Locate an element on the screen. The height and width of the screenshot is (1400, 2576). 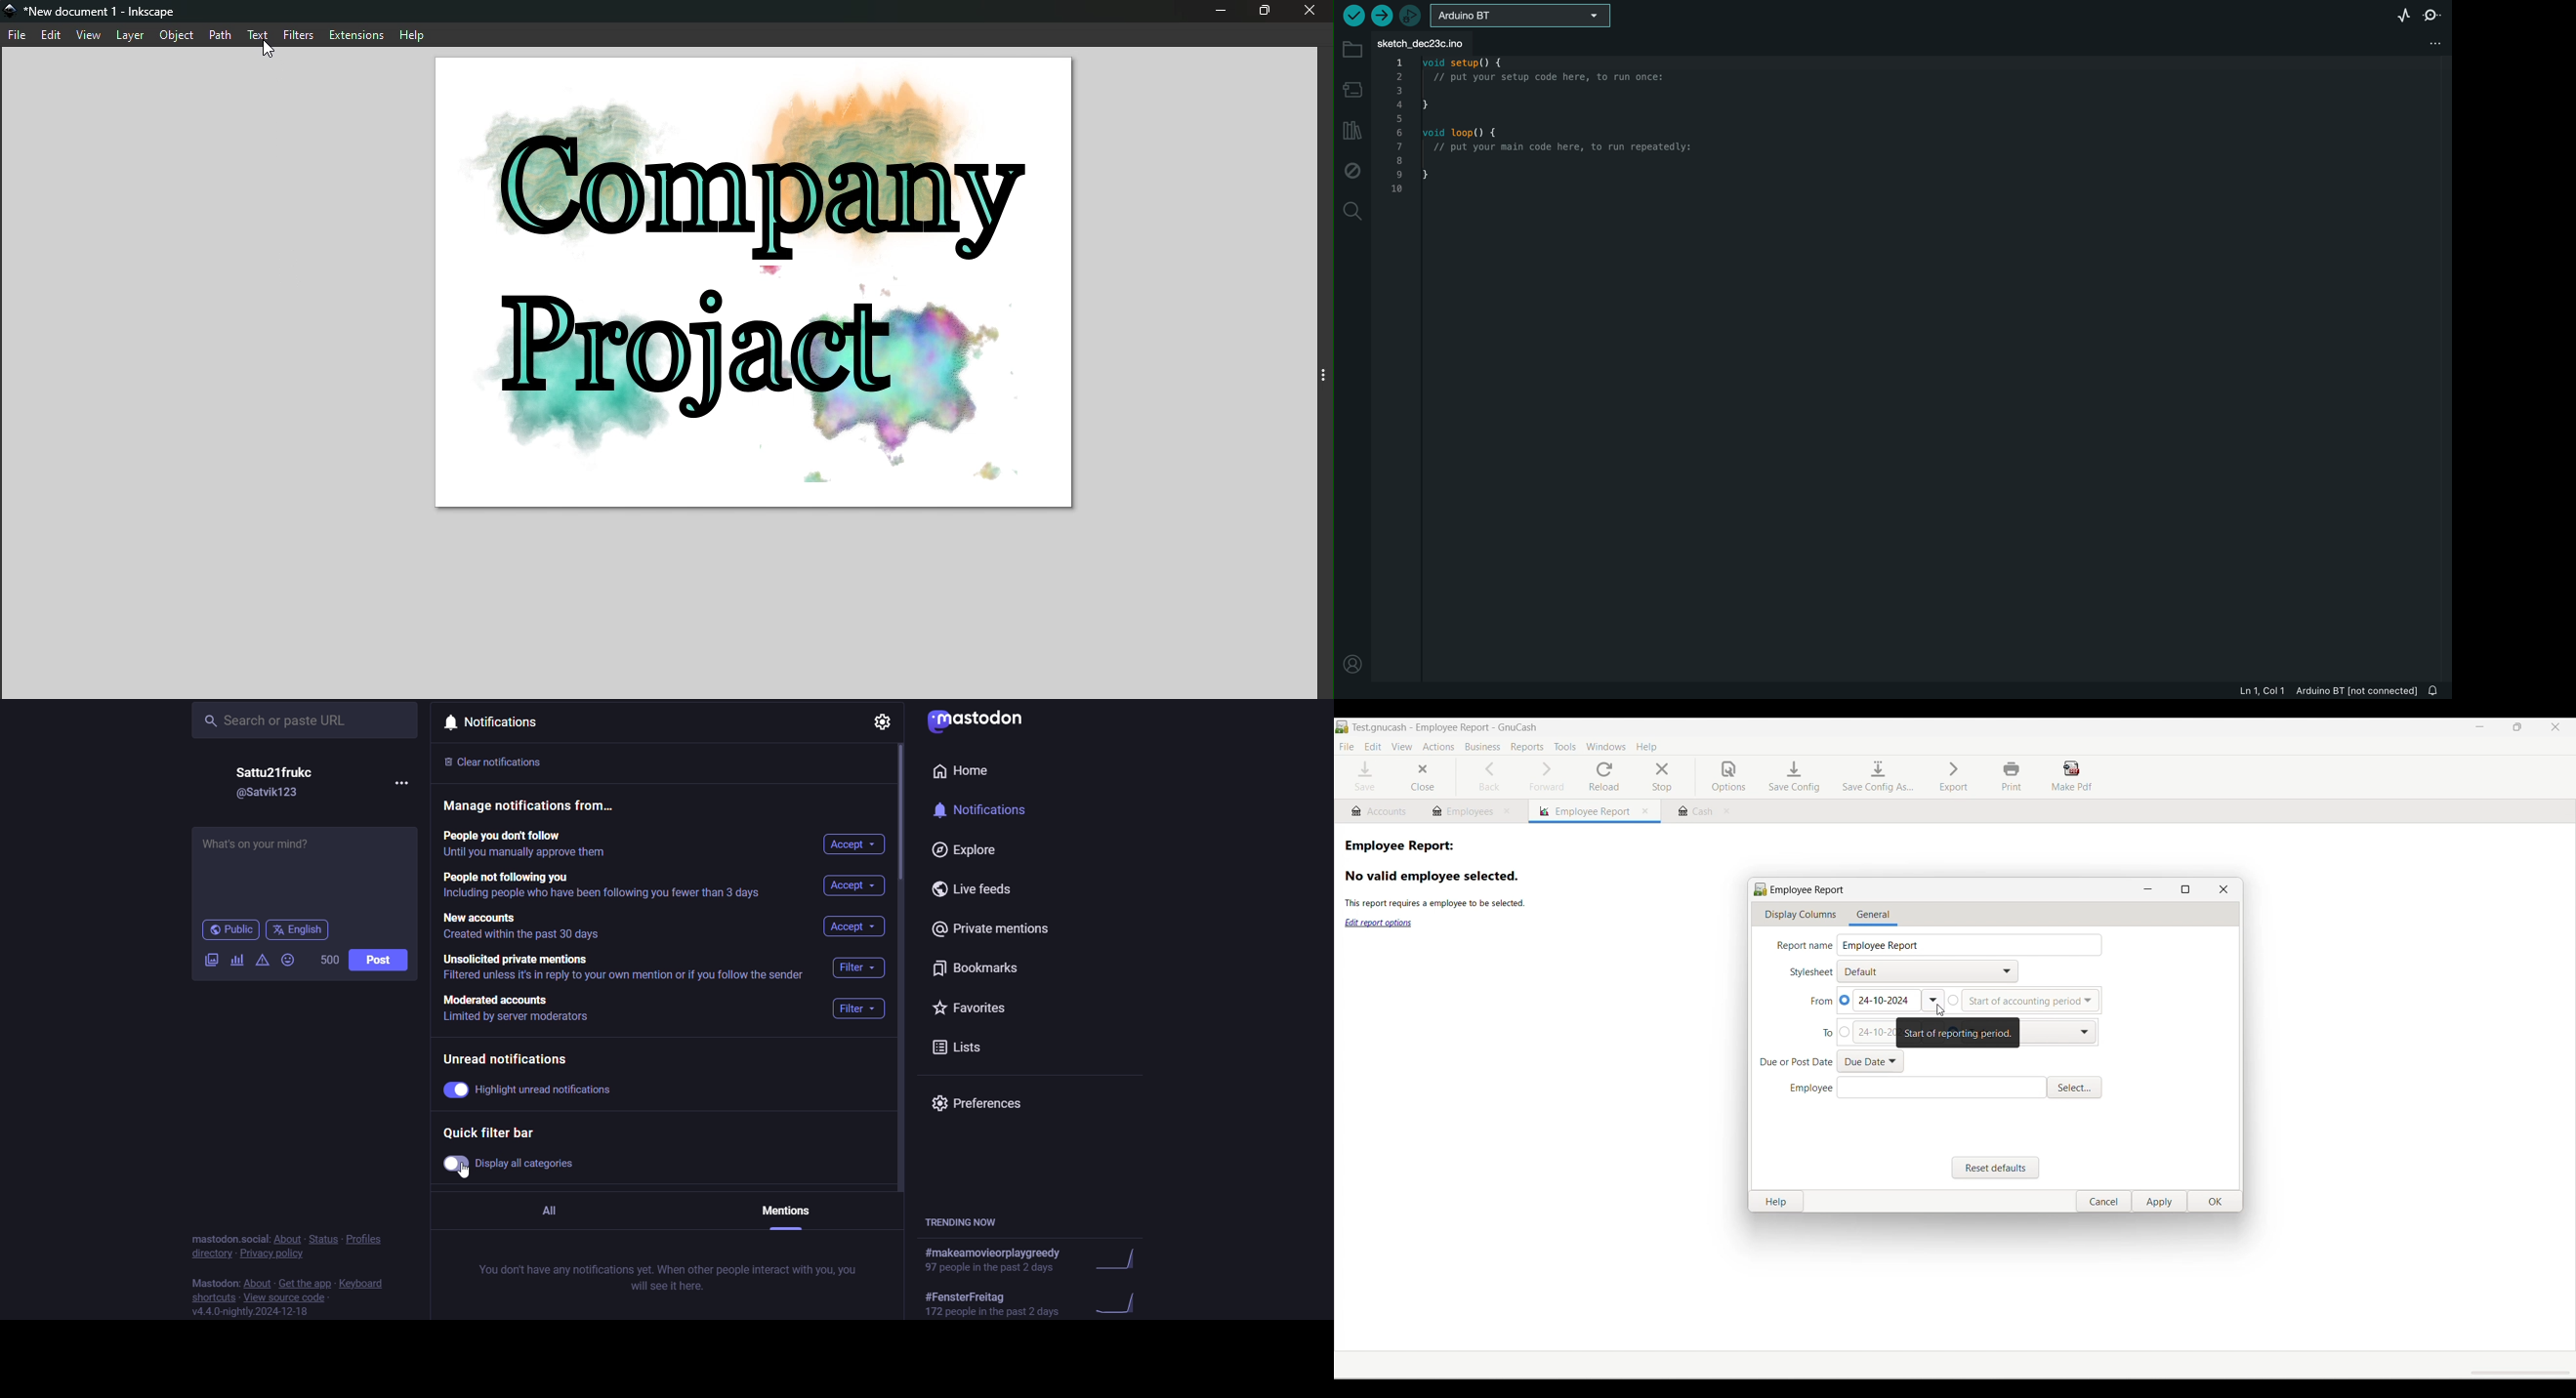
500 is located at coordinates (330, 958).